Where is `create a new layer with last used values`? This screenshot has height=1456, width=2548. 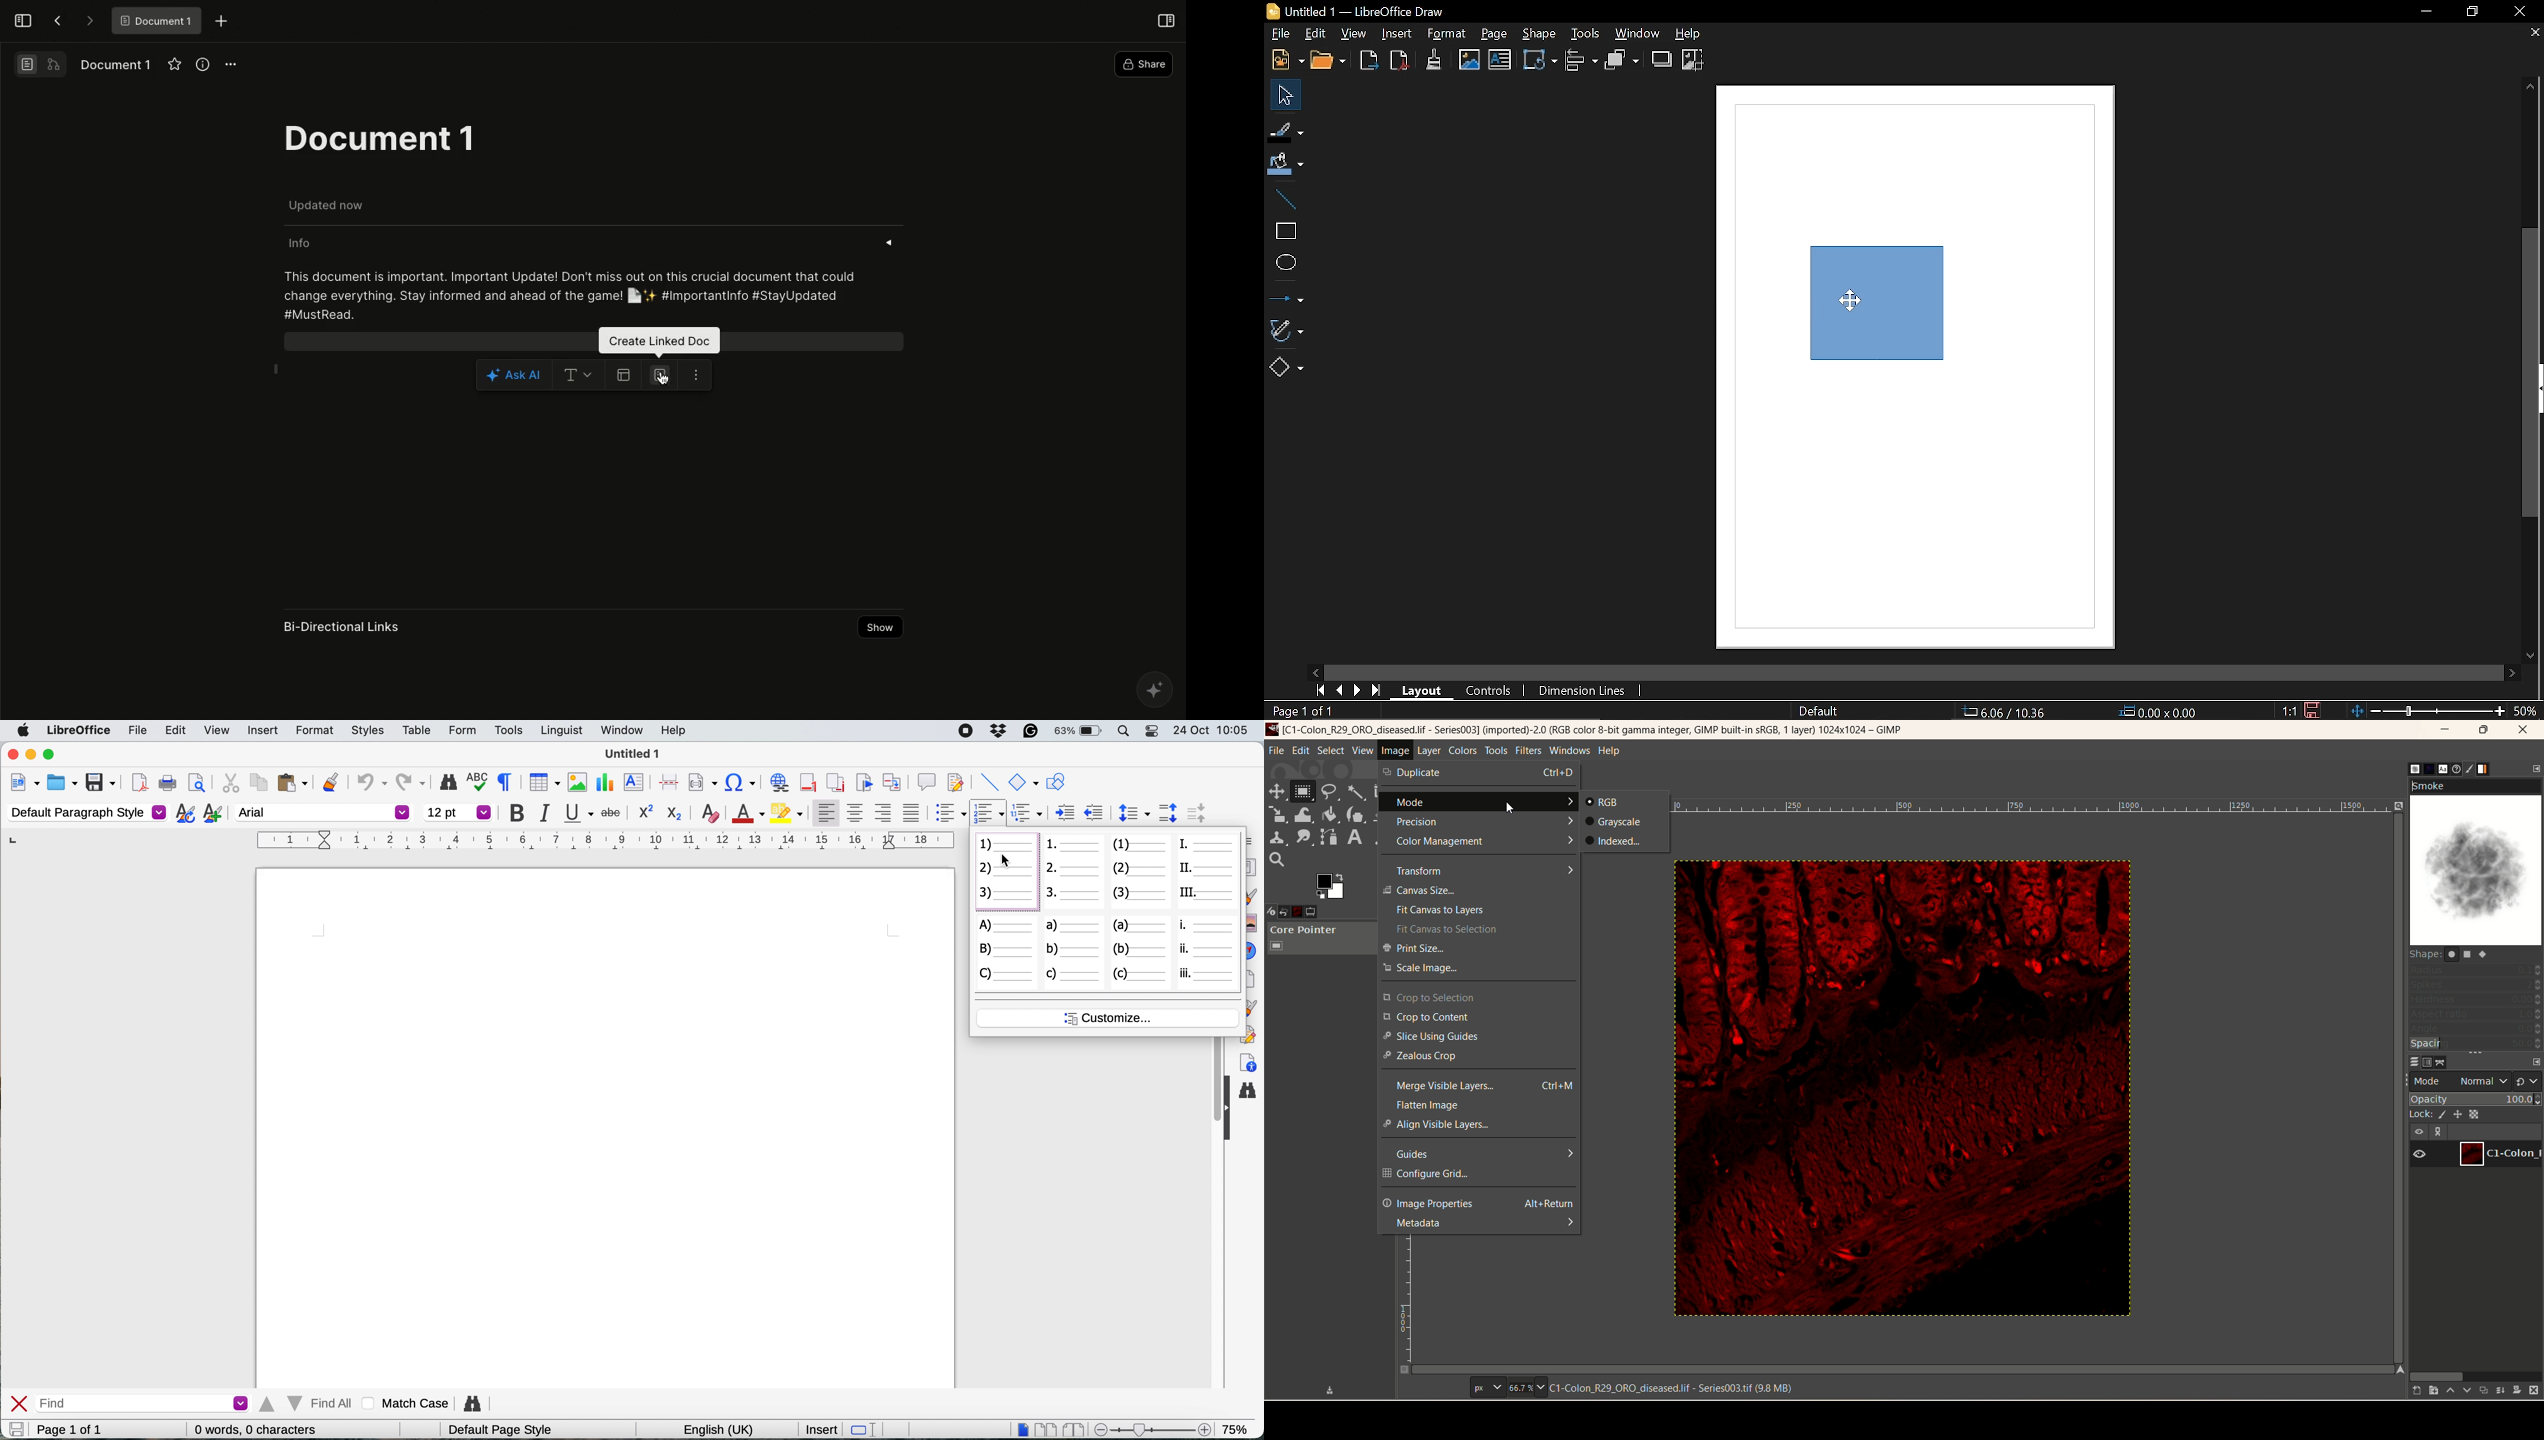
create a new layer with last used values is located at coordinates (2417, 1392).